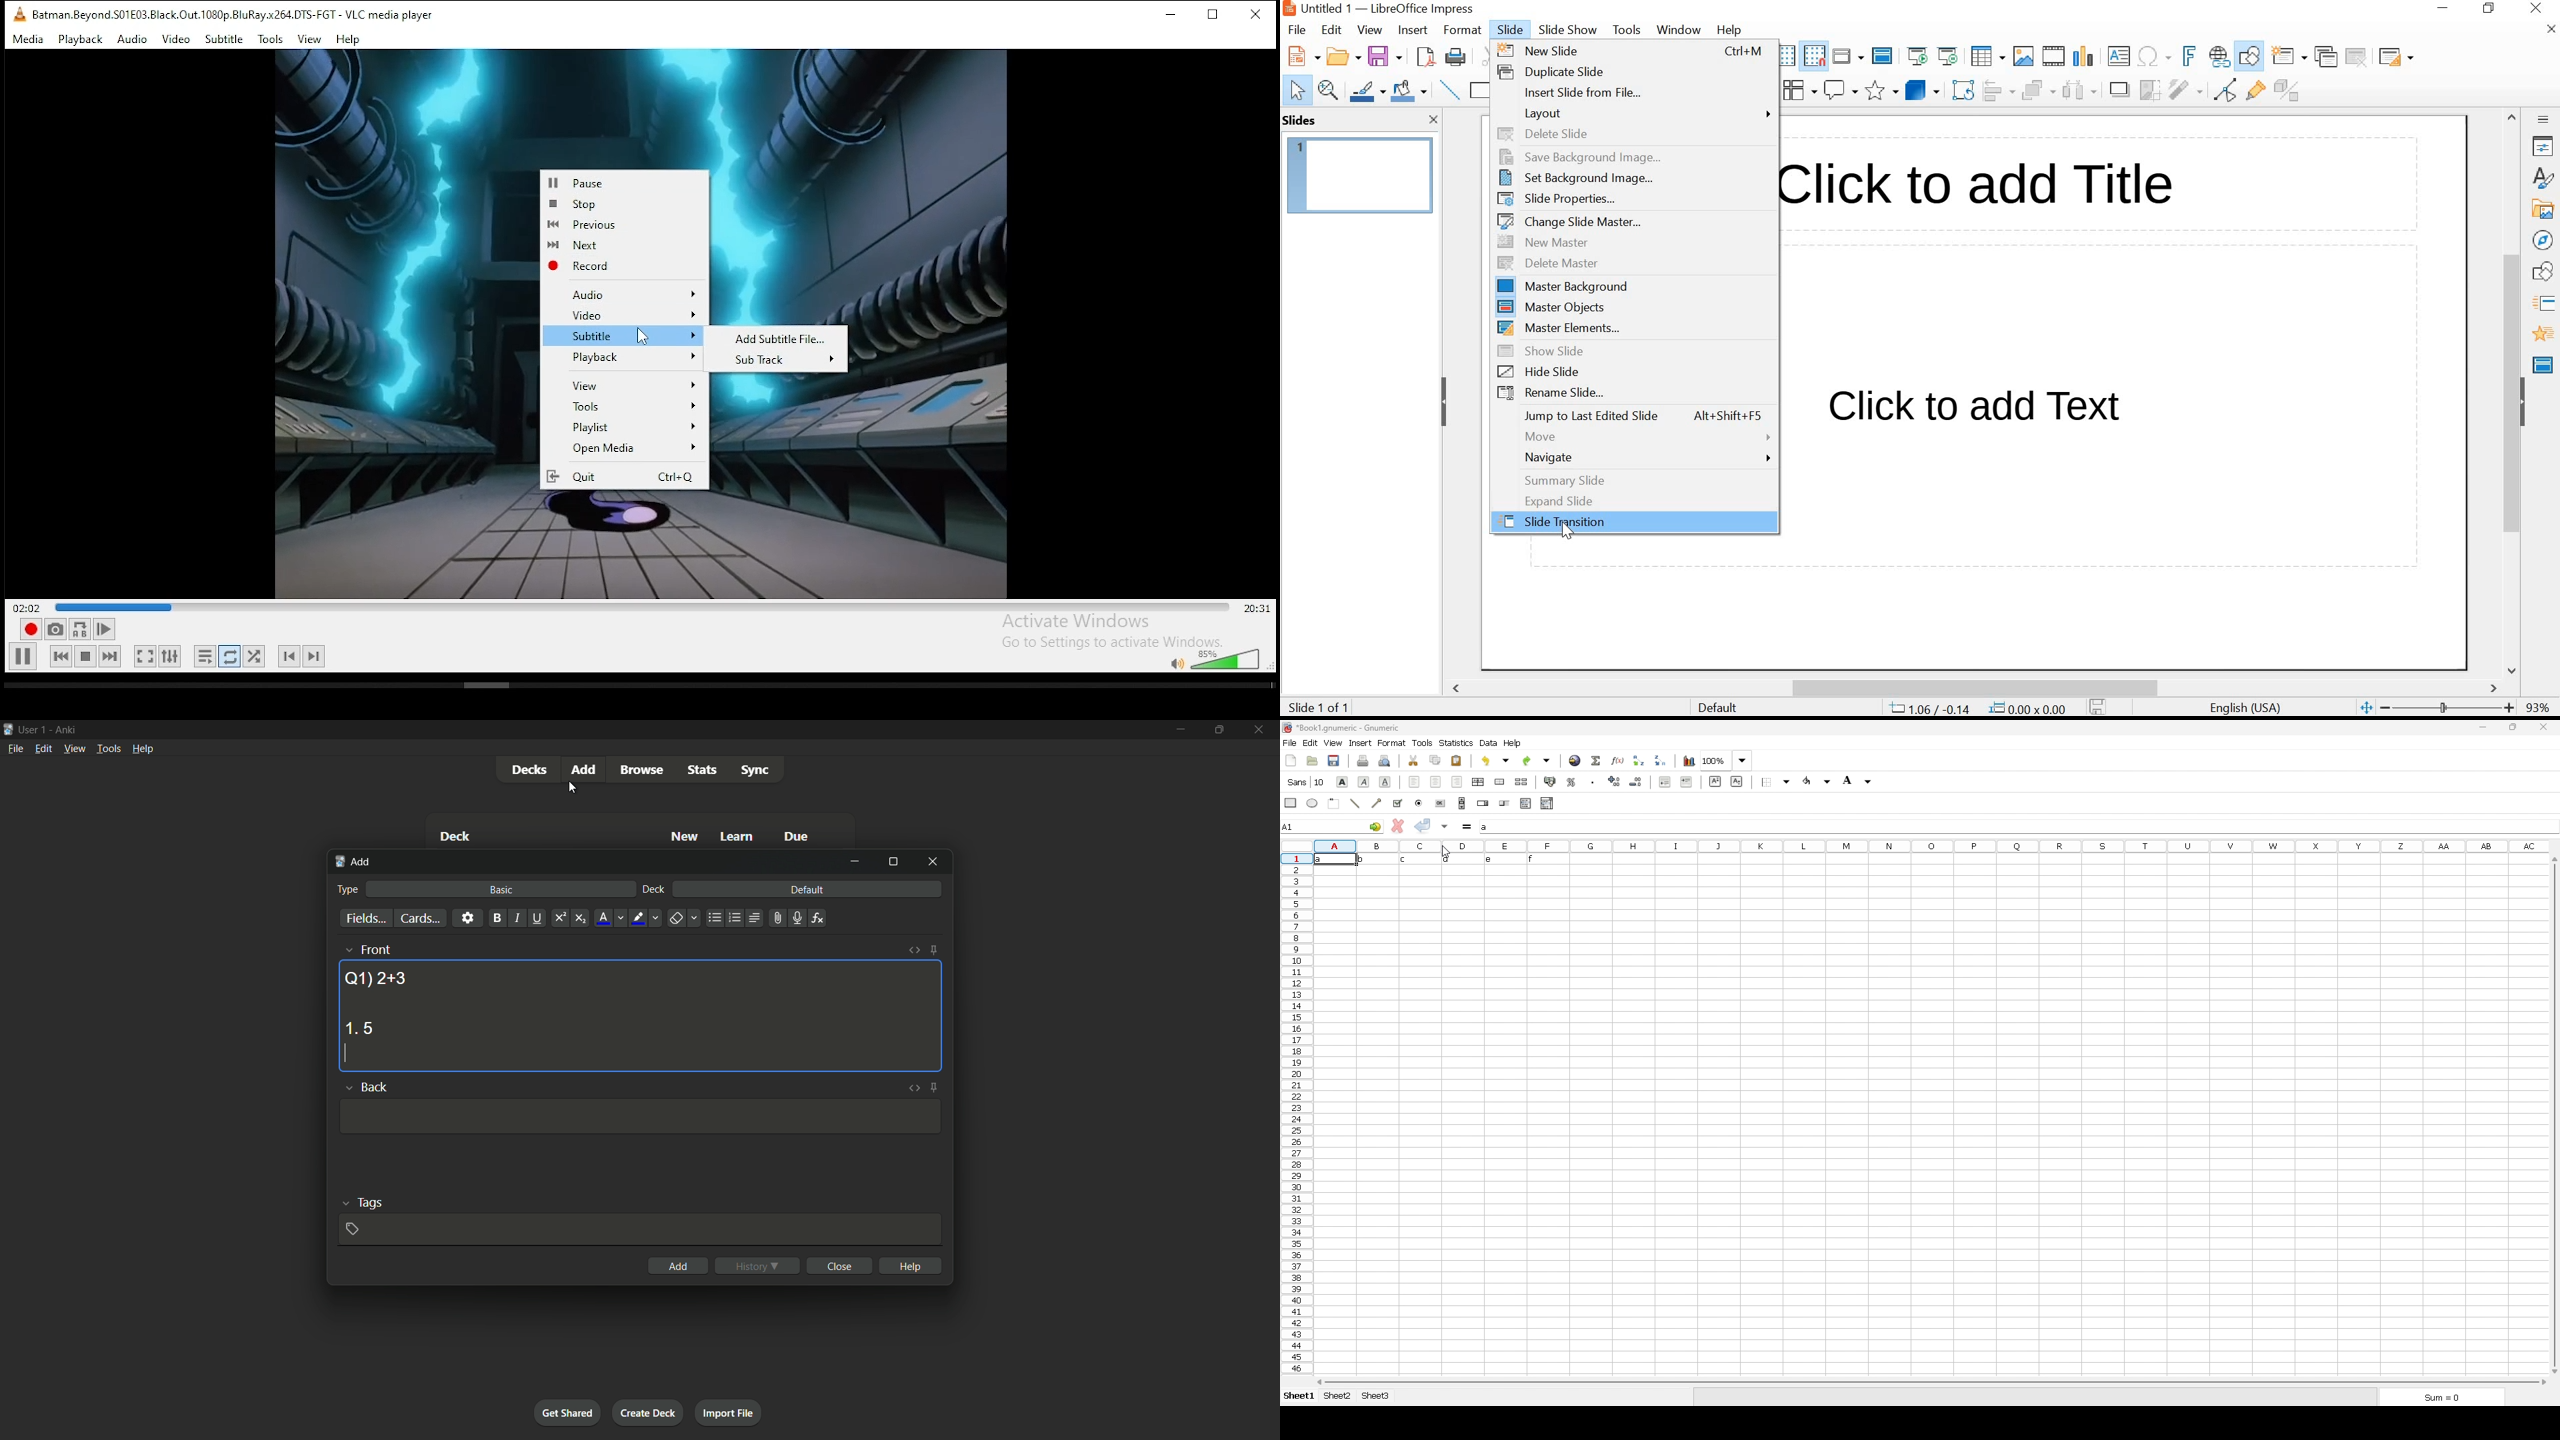 The height and width of the screenshot is (1456, 2576). I want to click on question, so click(375, 977).